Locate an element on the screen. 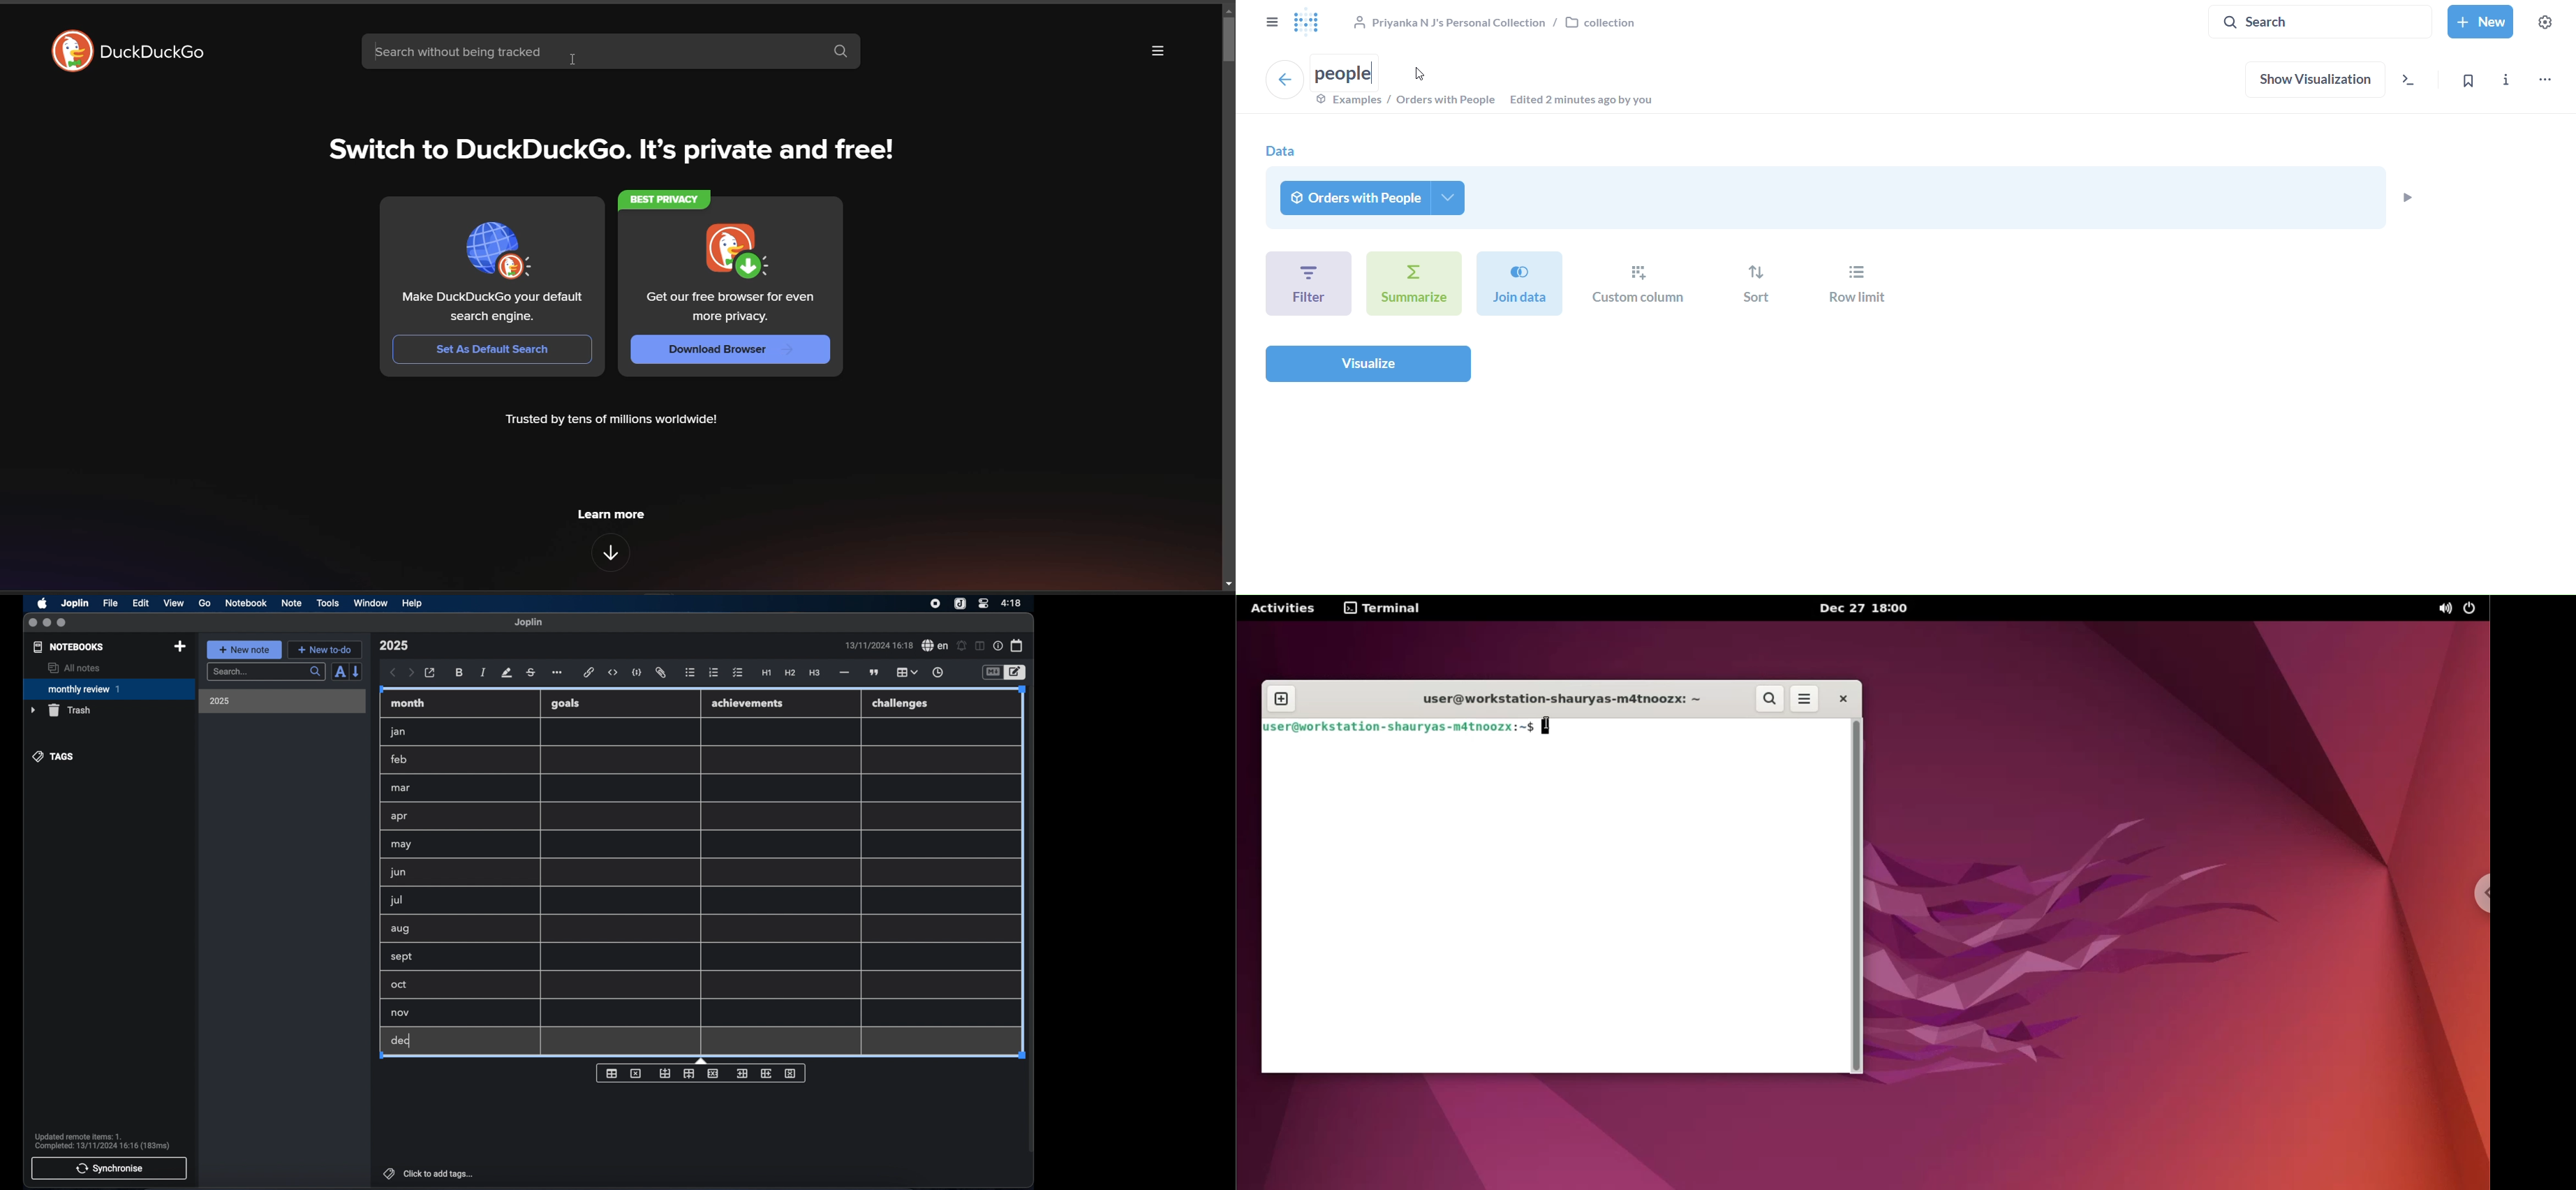  joplin icon is located at coordinates (959, 604).